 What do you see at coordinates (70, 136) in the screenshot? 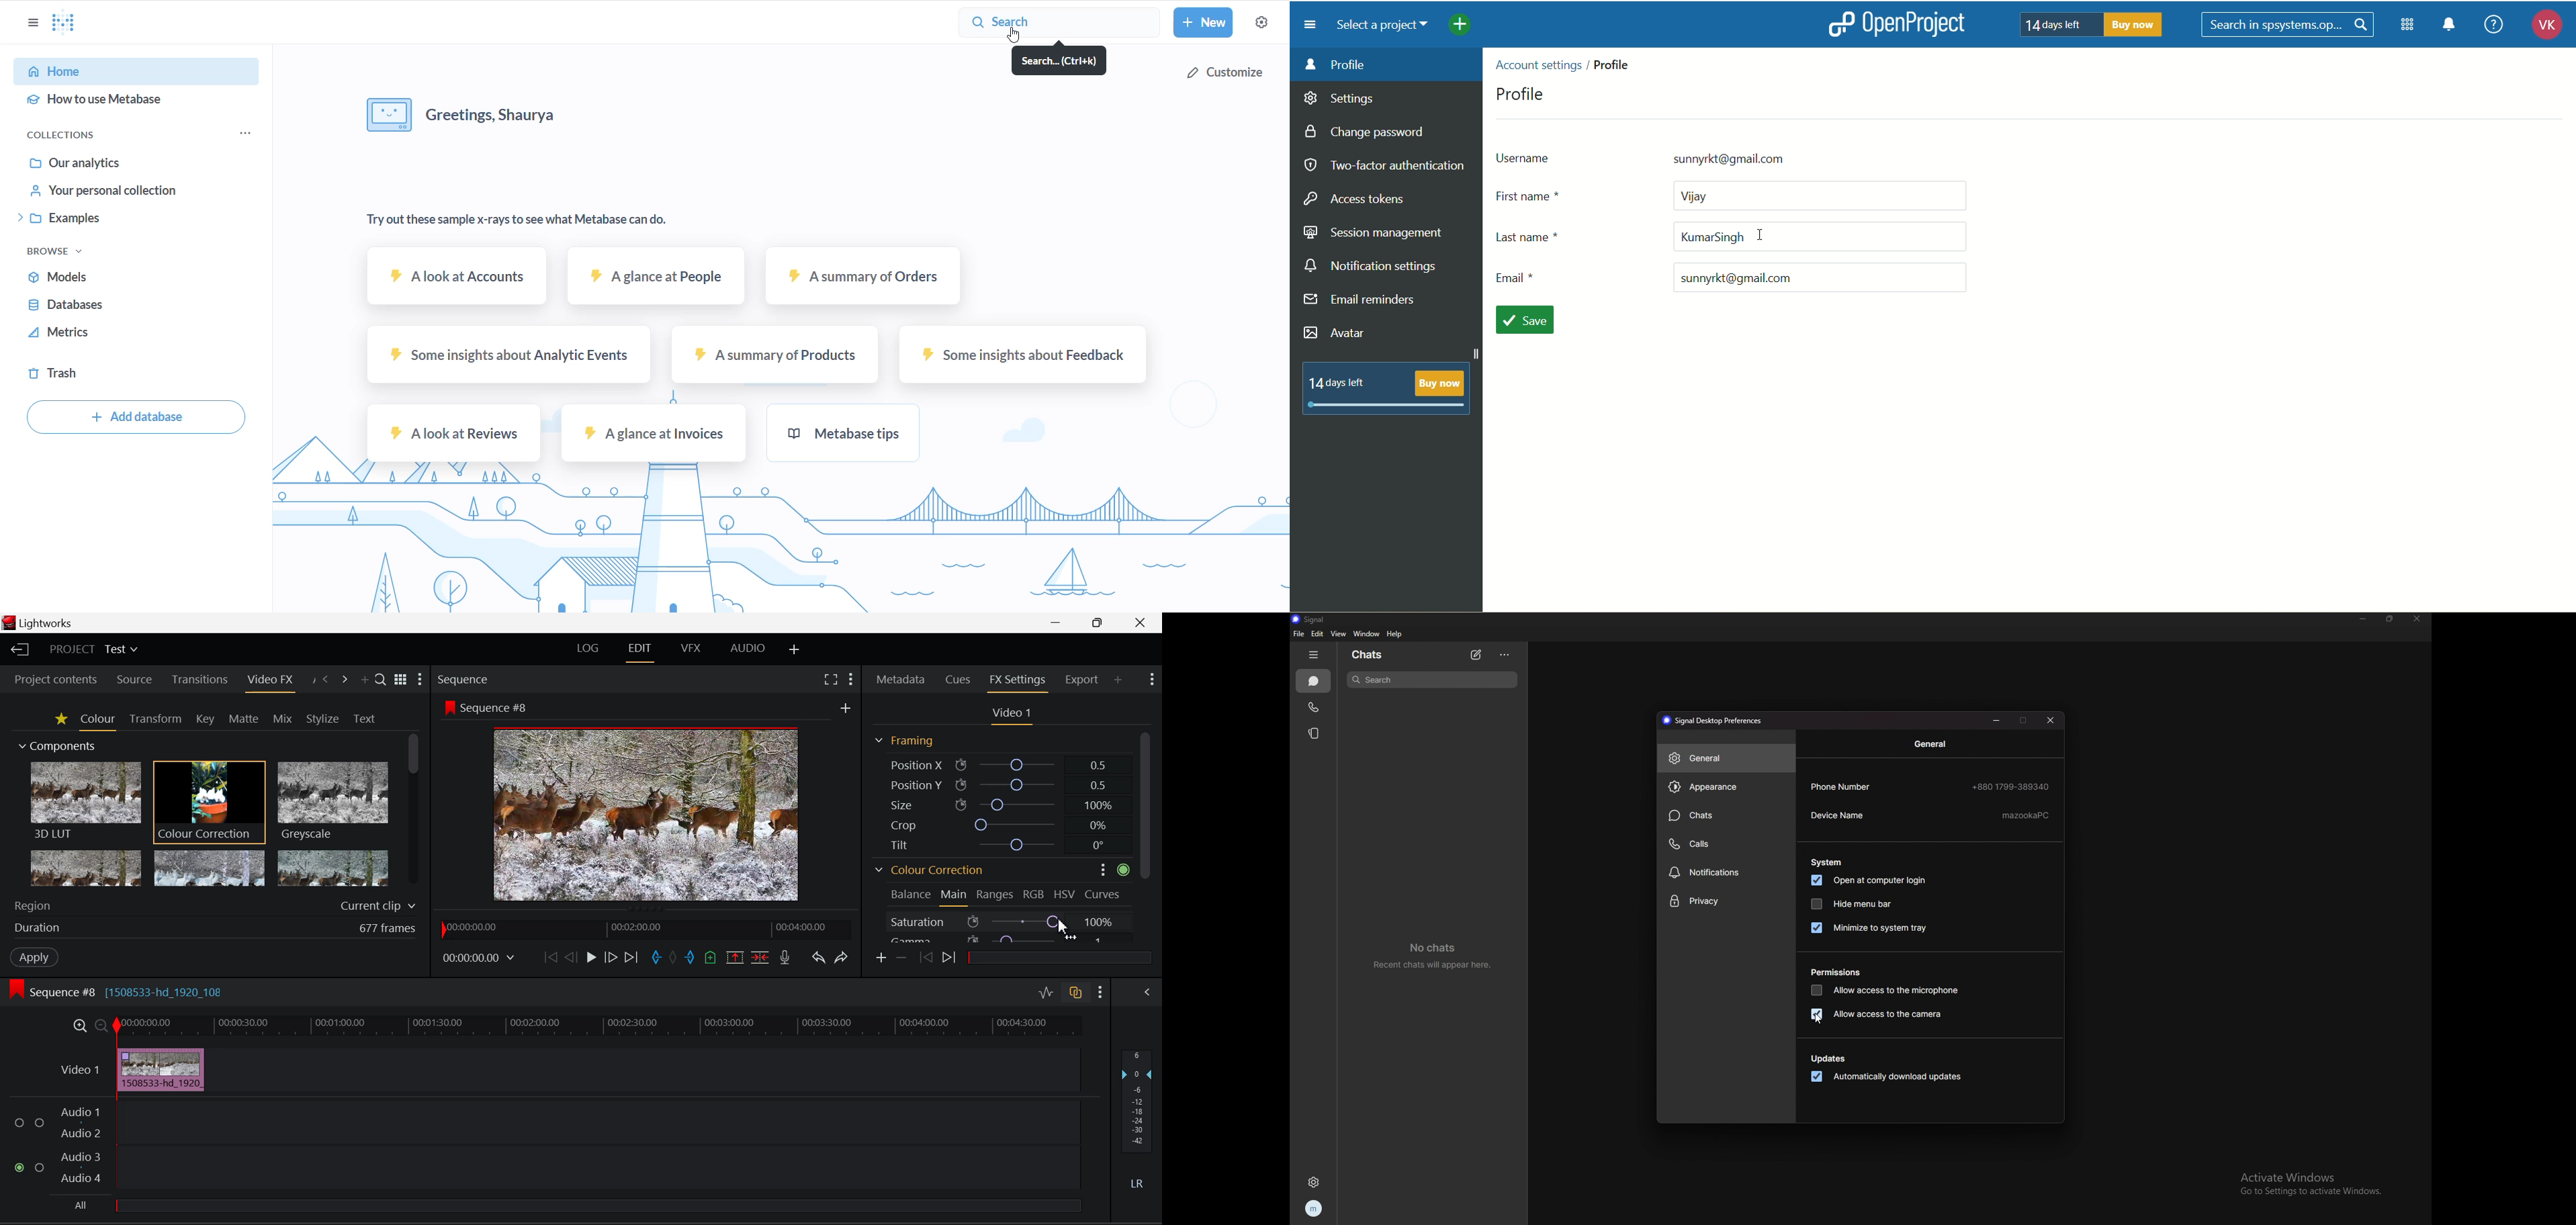
I see `COLLECTION OPTIONS` at bounding box center [70, 136].